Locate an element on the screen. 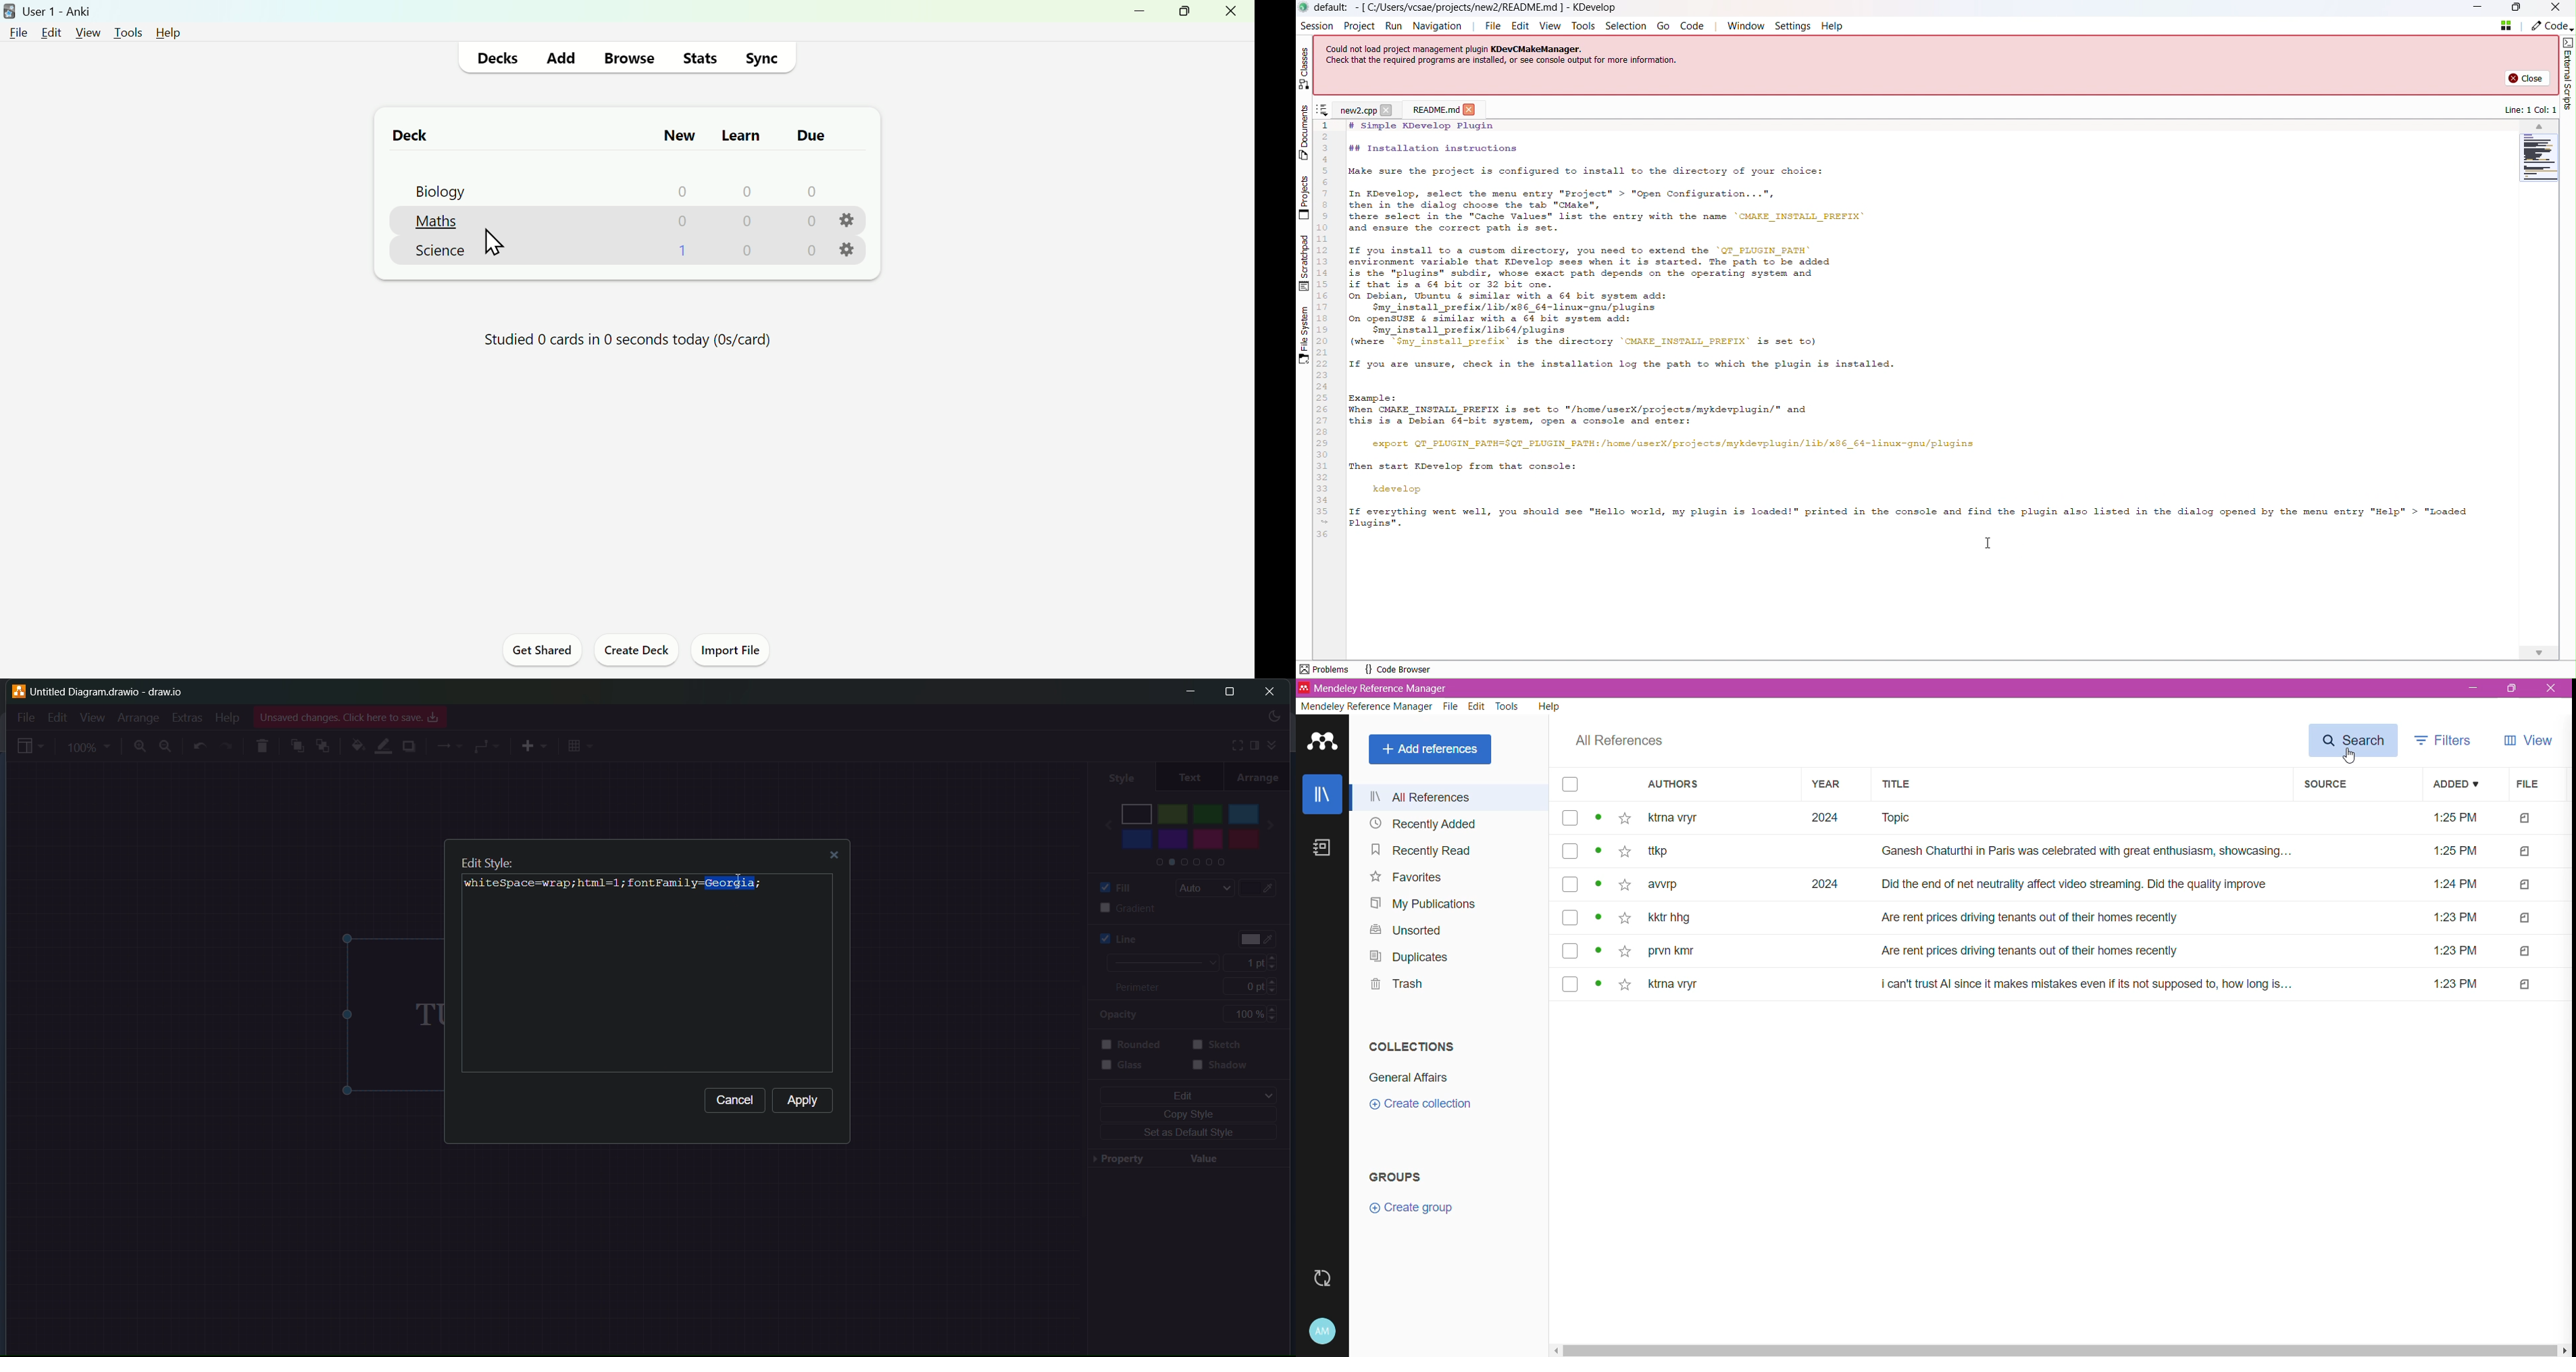  black is located at coordinates (1137, 811).